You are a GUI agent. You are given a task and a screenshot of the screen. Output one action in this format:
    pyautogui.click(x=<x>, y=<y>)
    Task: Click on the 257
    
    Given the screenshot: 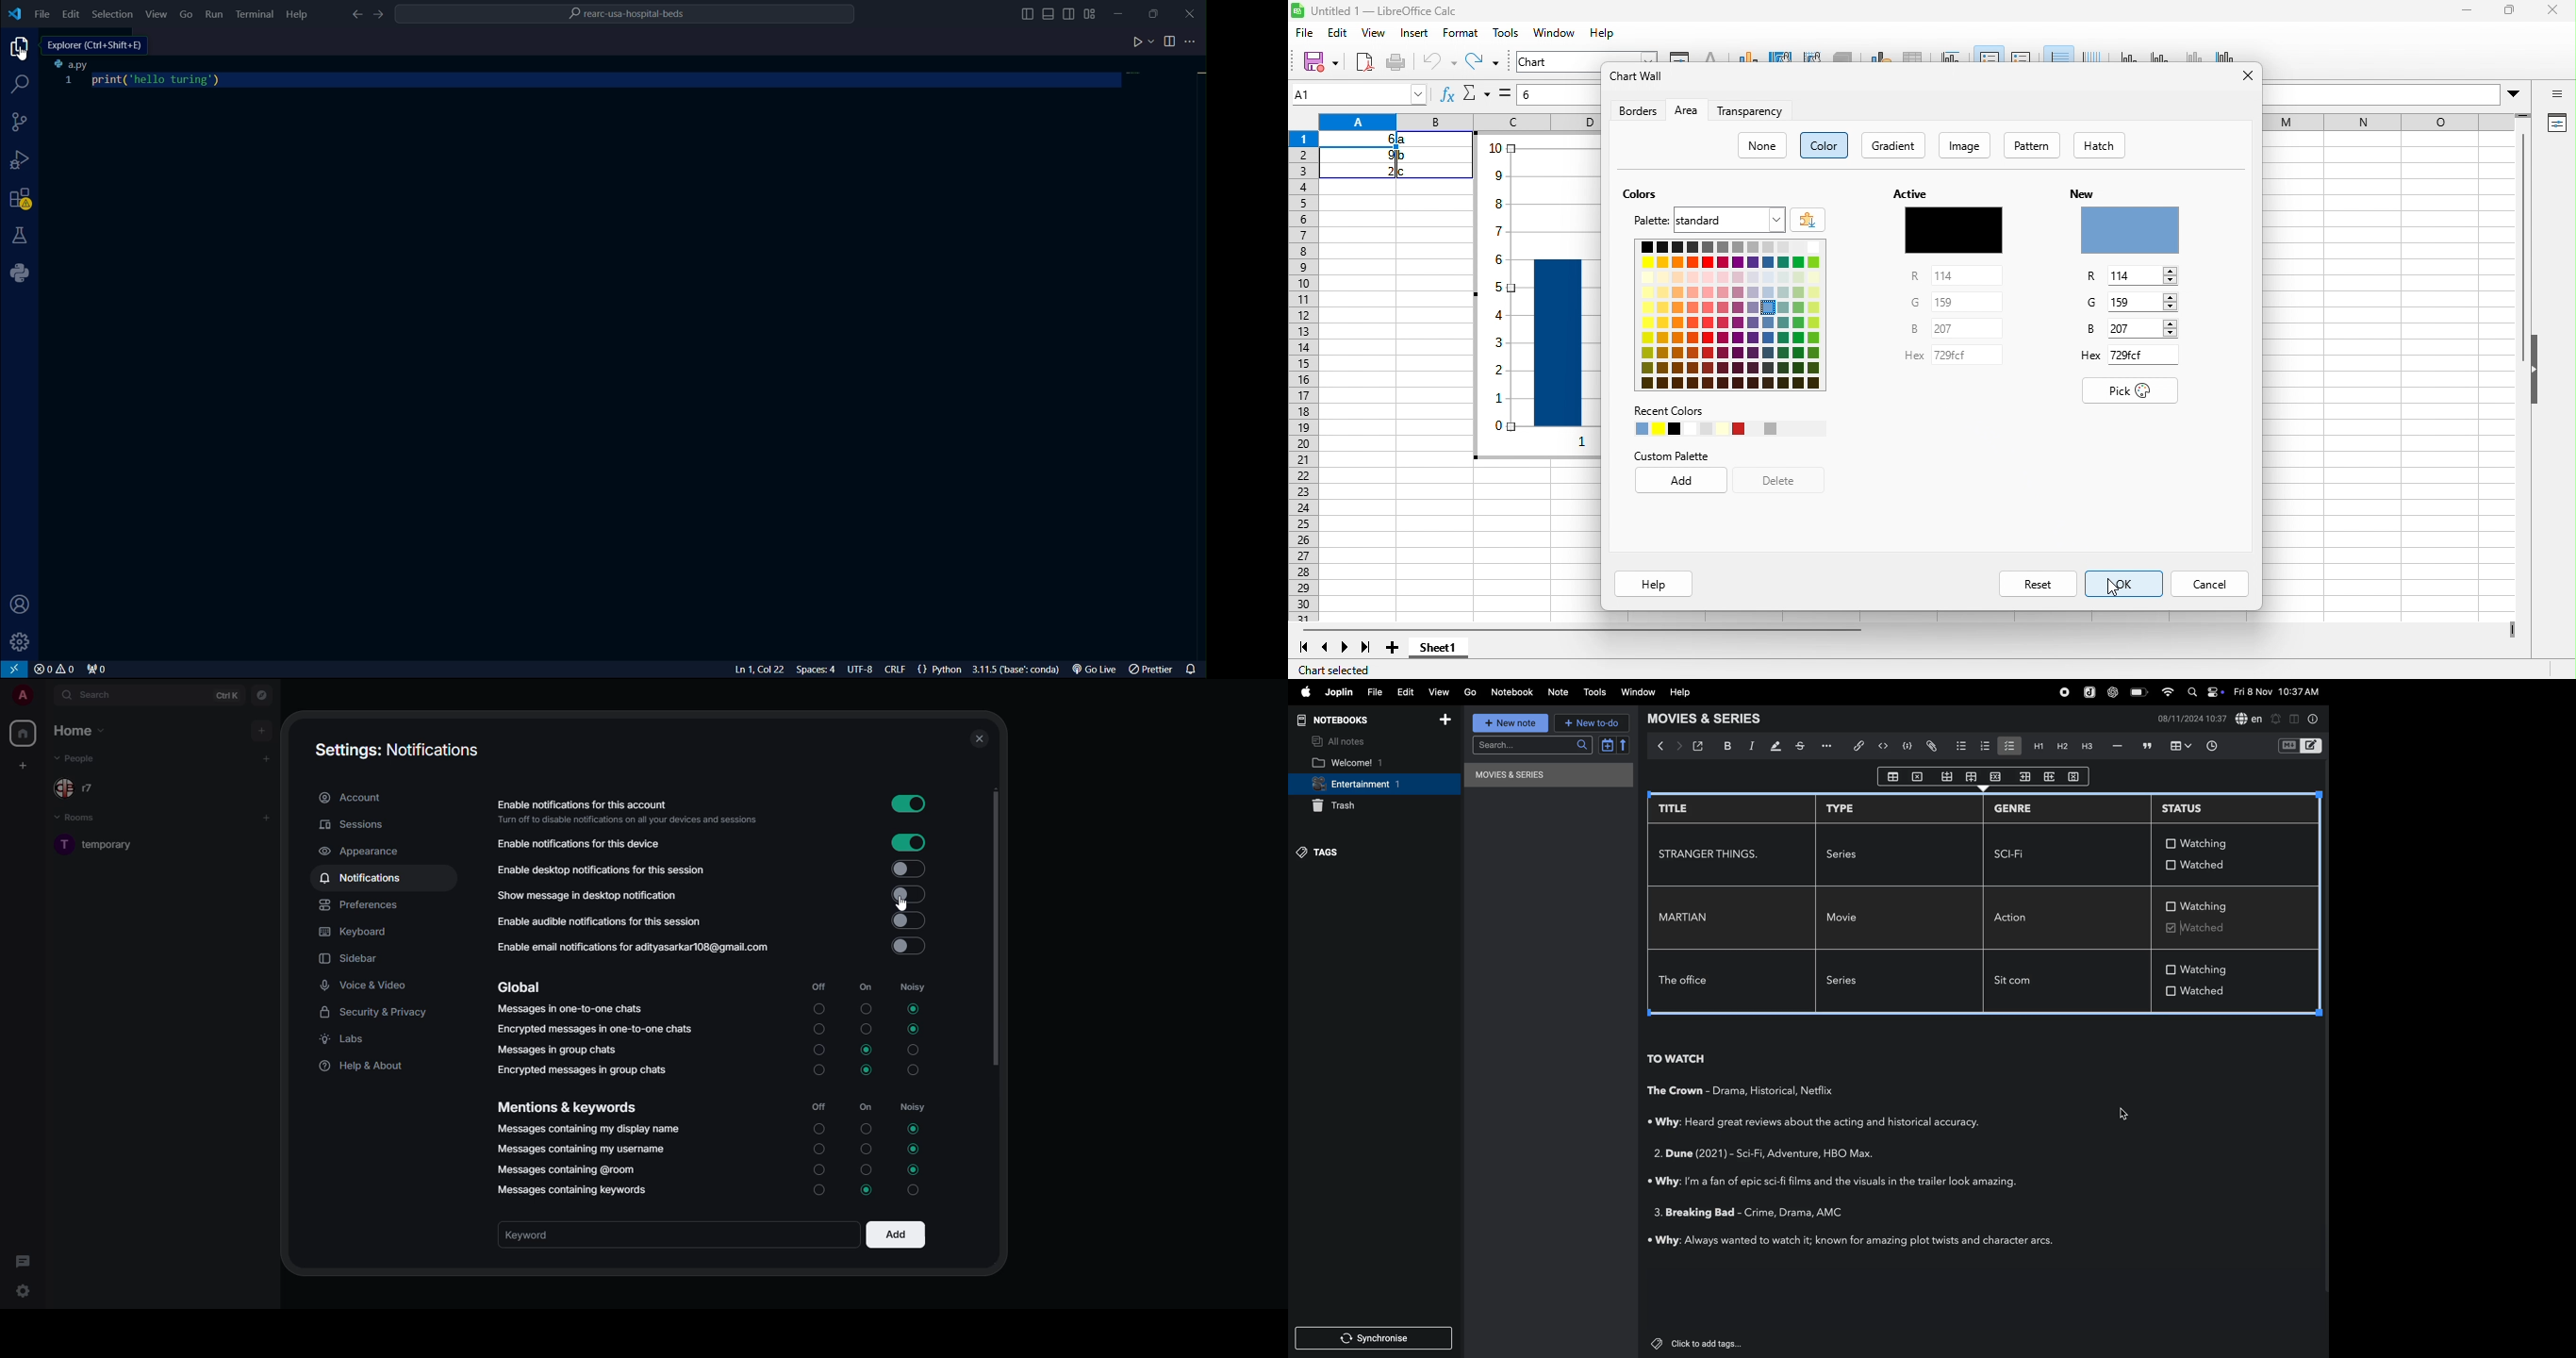 What is the action you would take?
    pyautogui.click(x=2143, y=330)
    